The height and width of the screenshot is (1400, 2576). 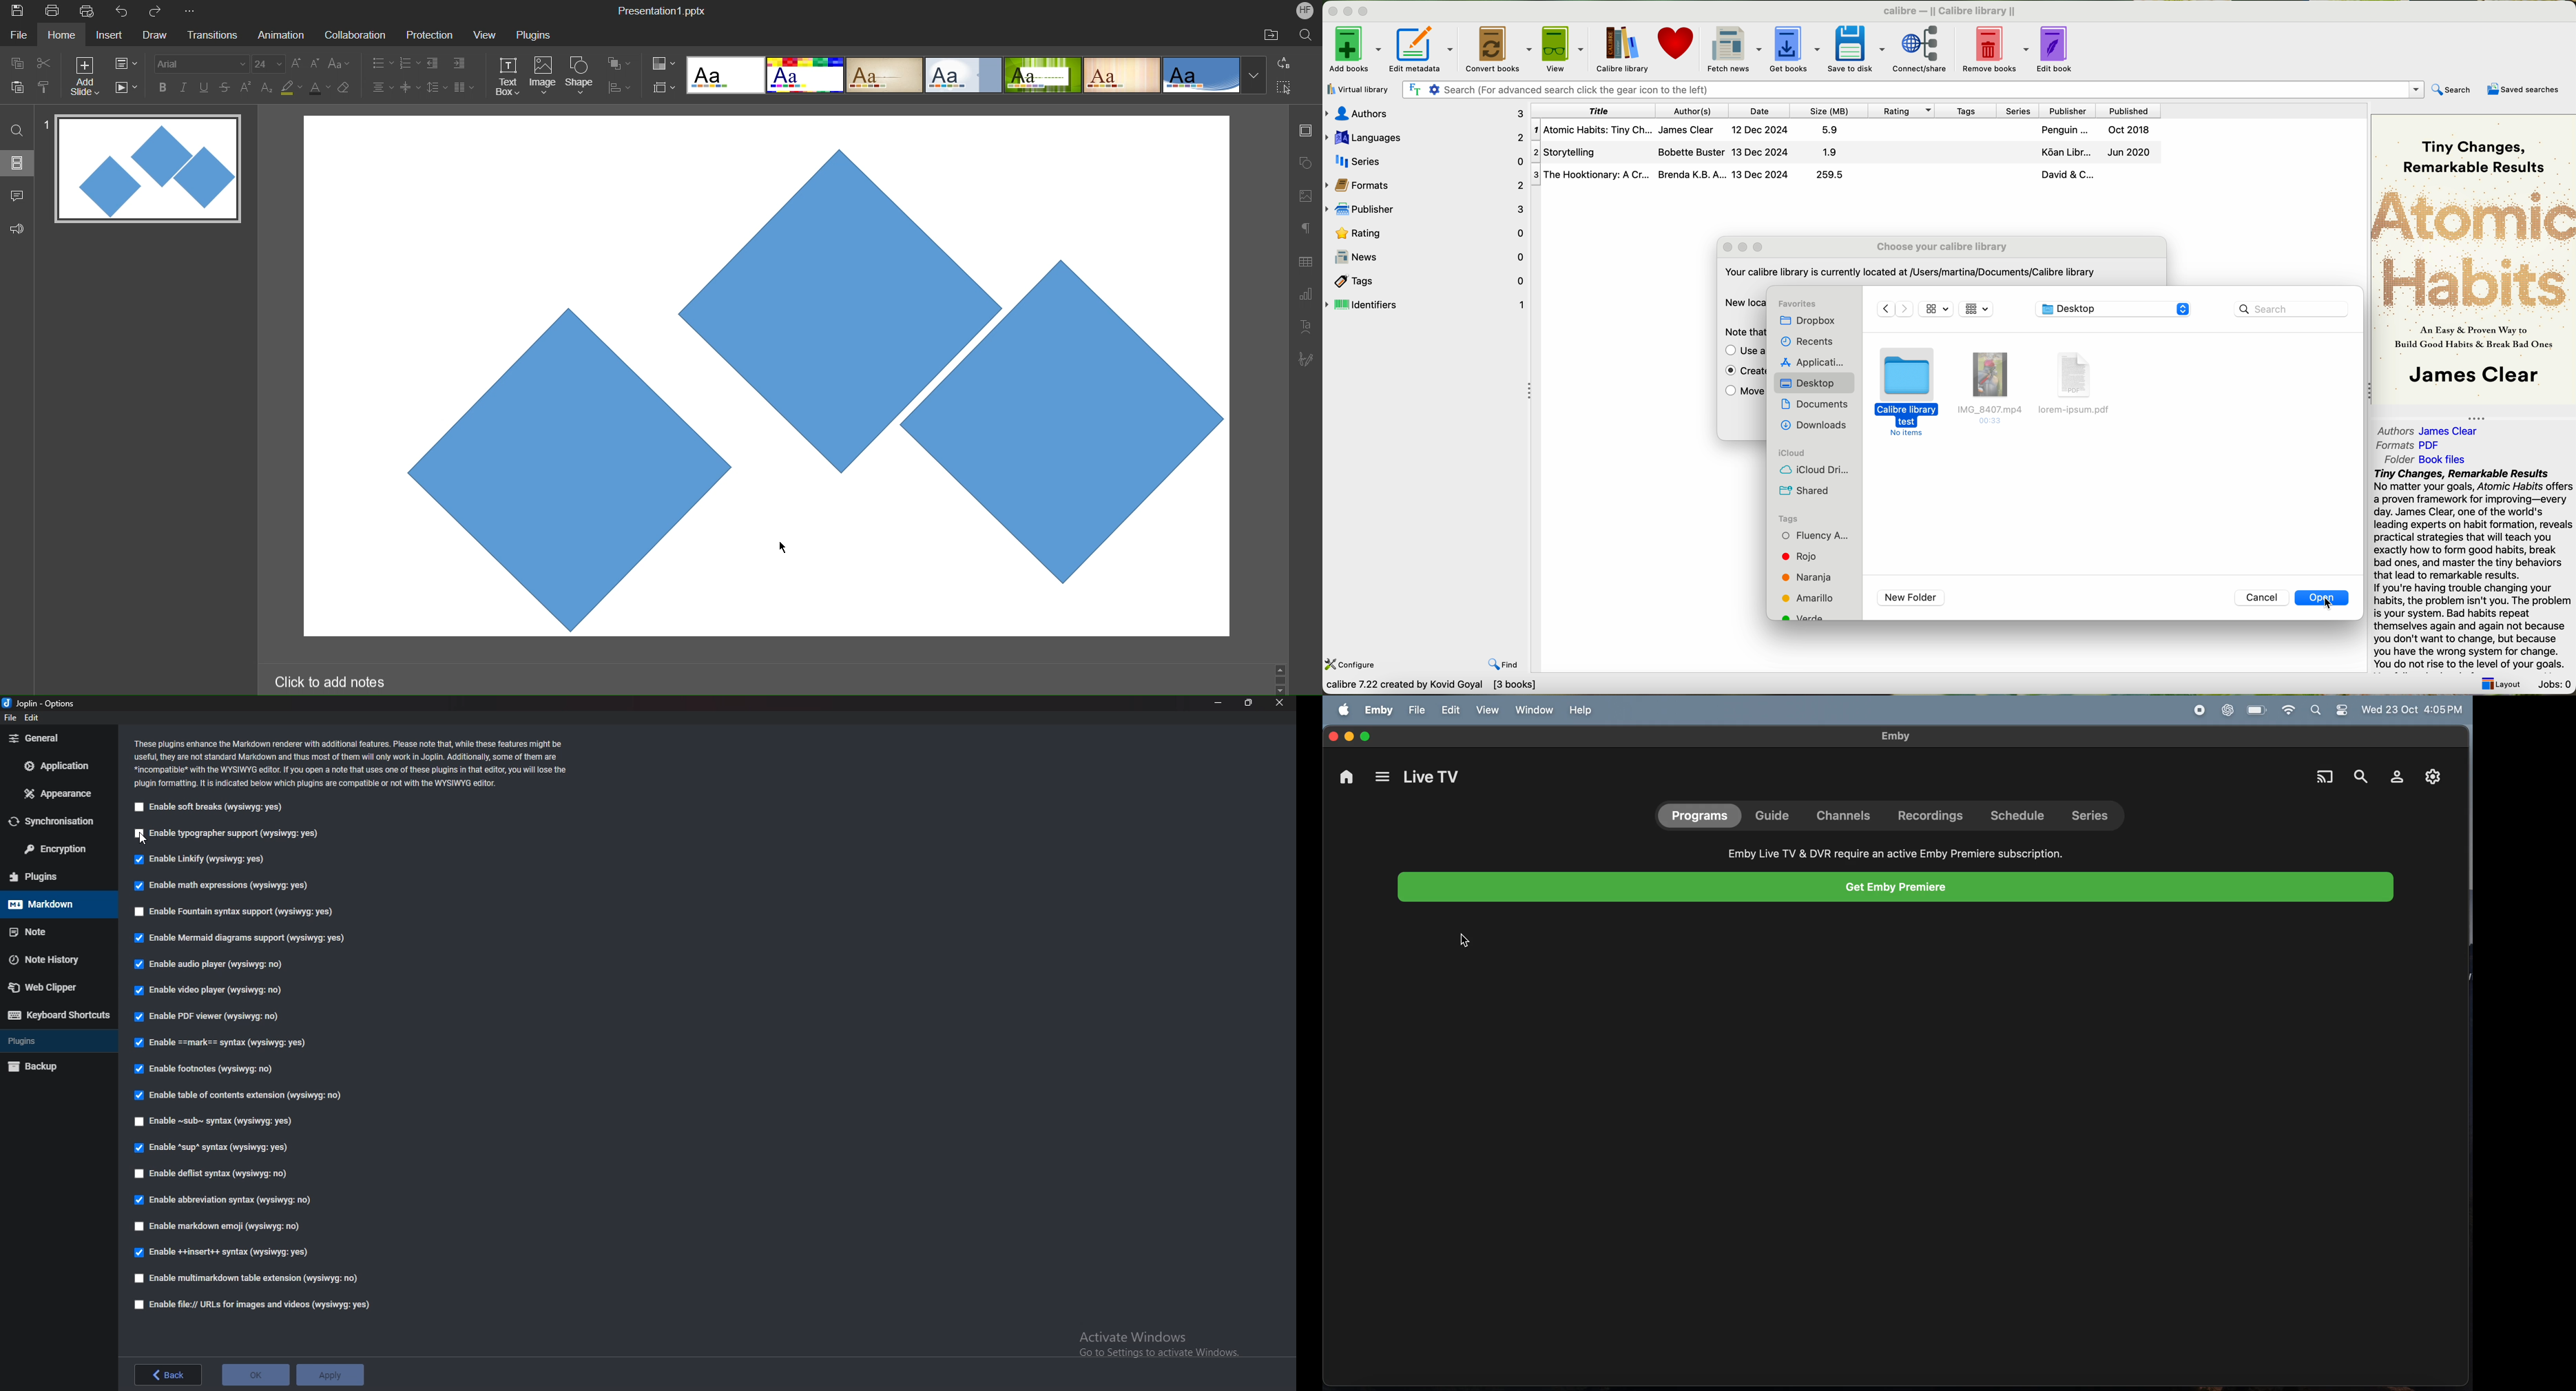 I want to click on note, so click(x=58, y=930).